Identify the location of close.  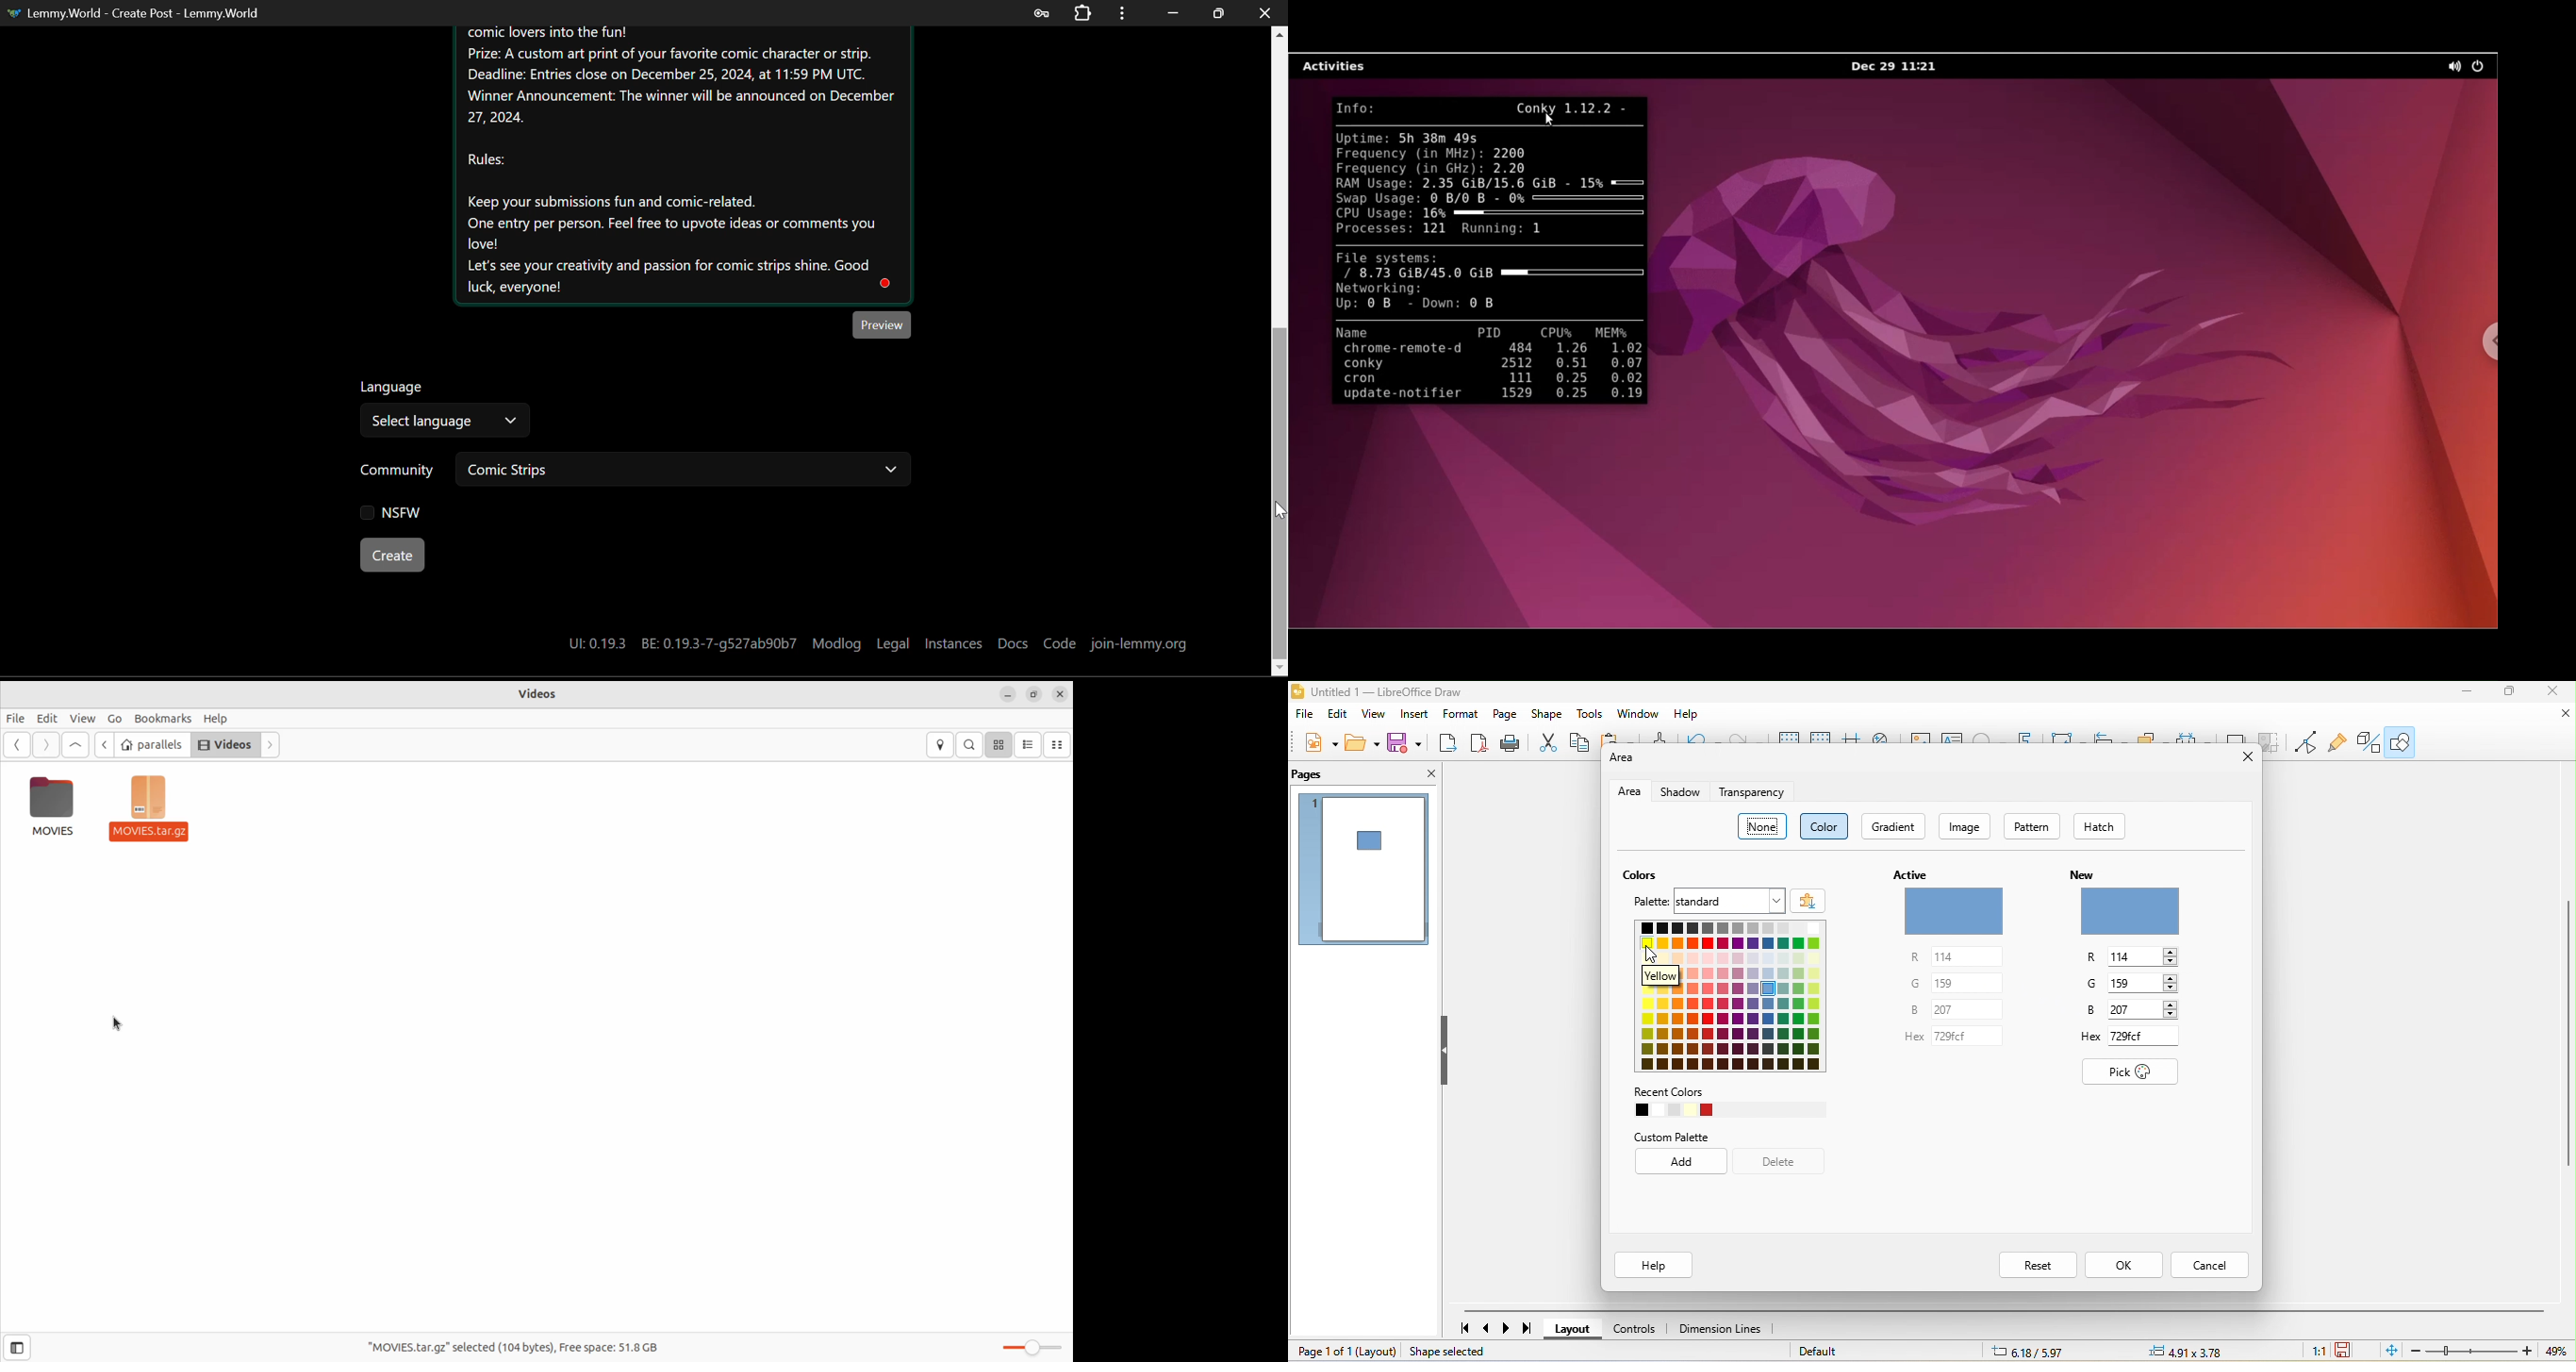
(2554, 692).